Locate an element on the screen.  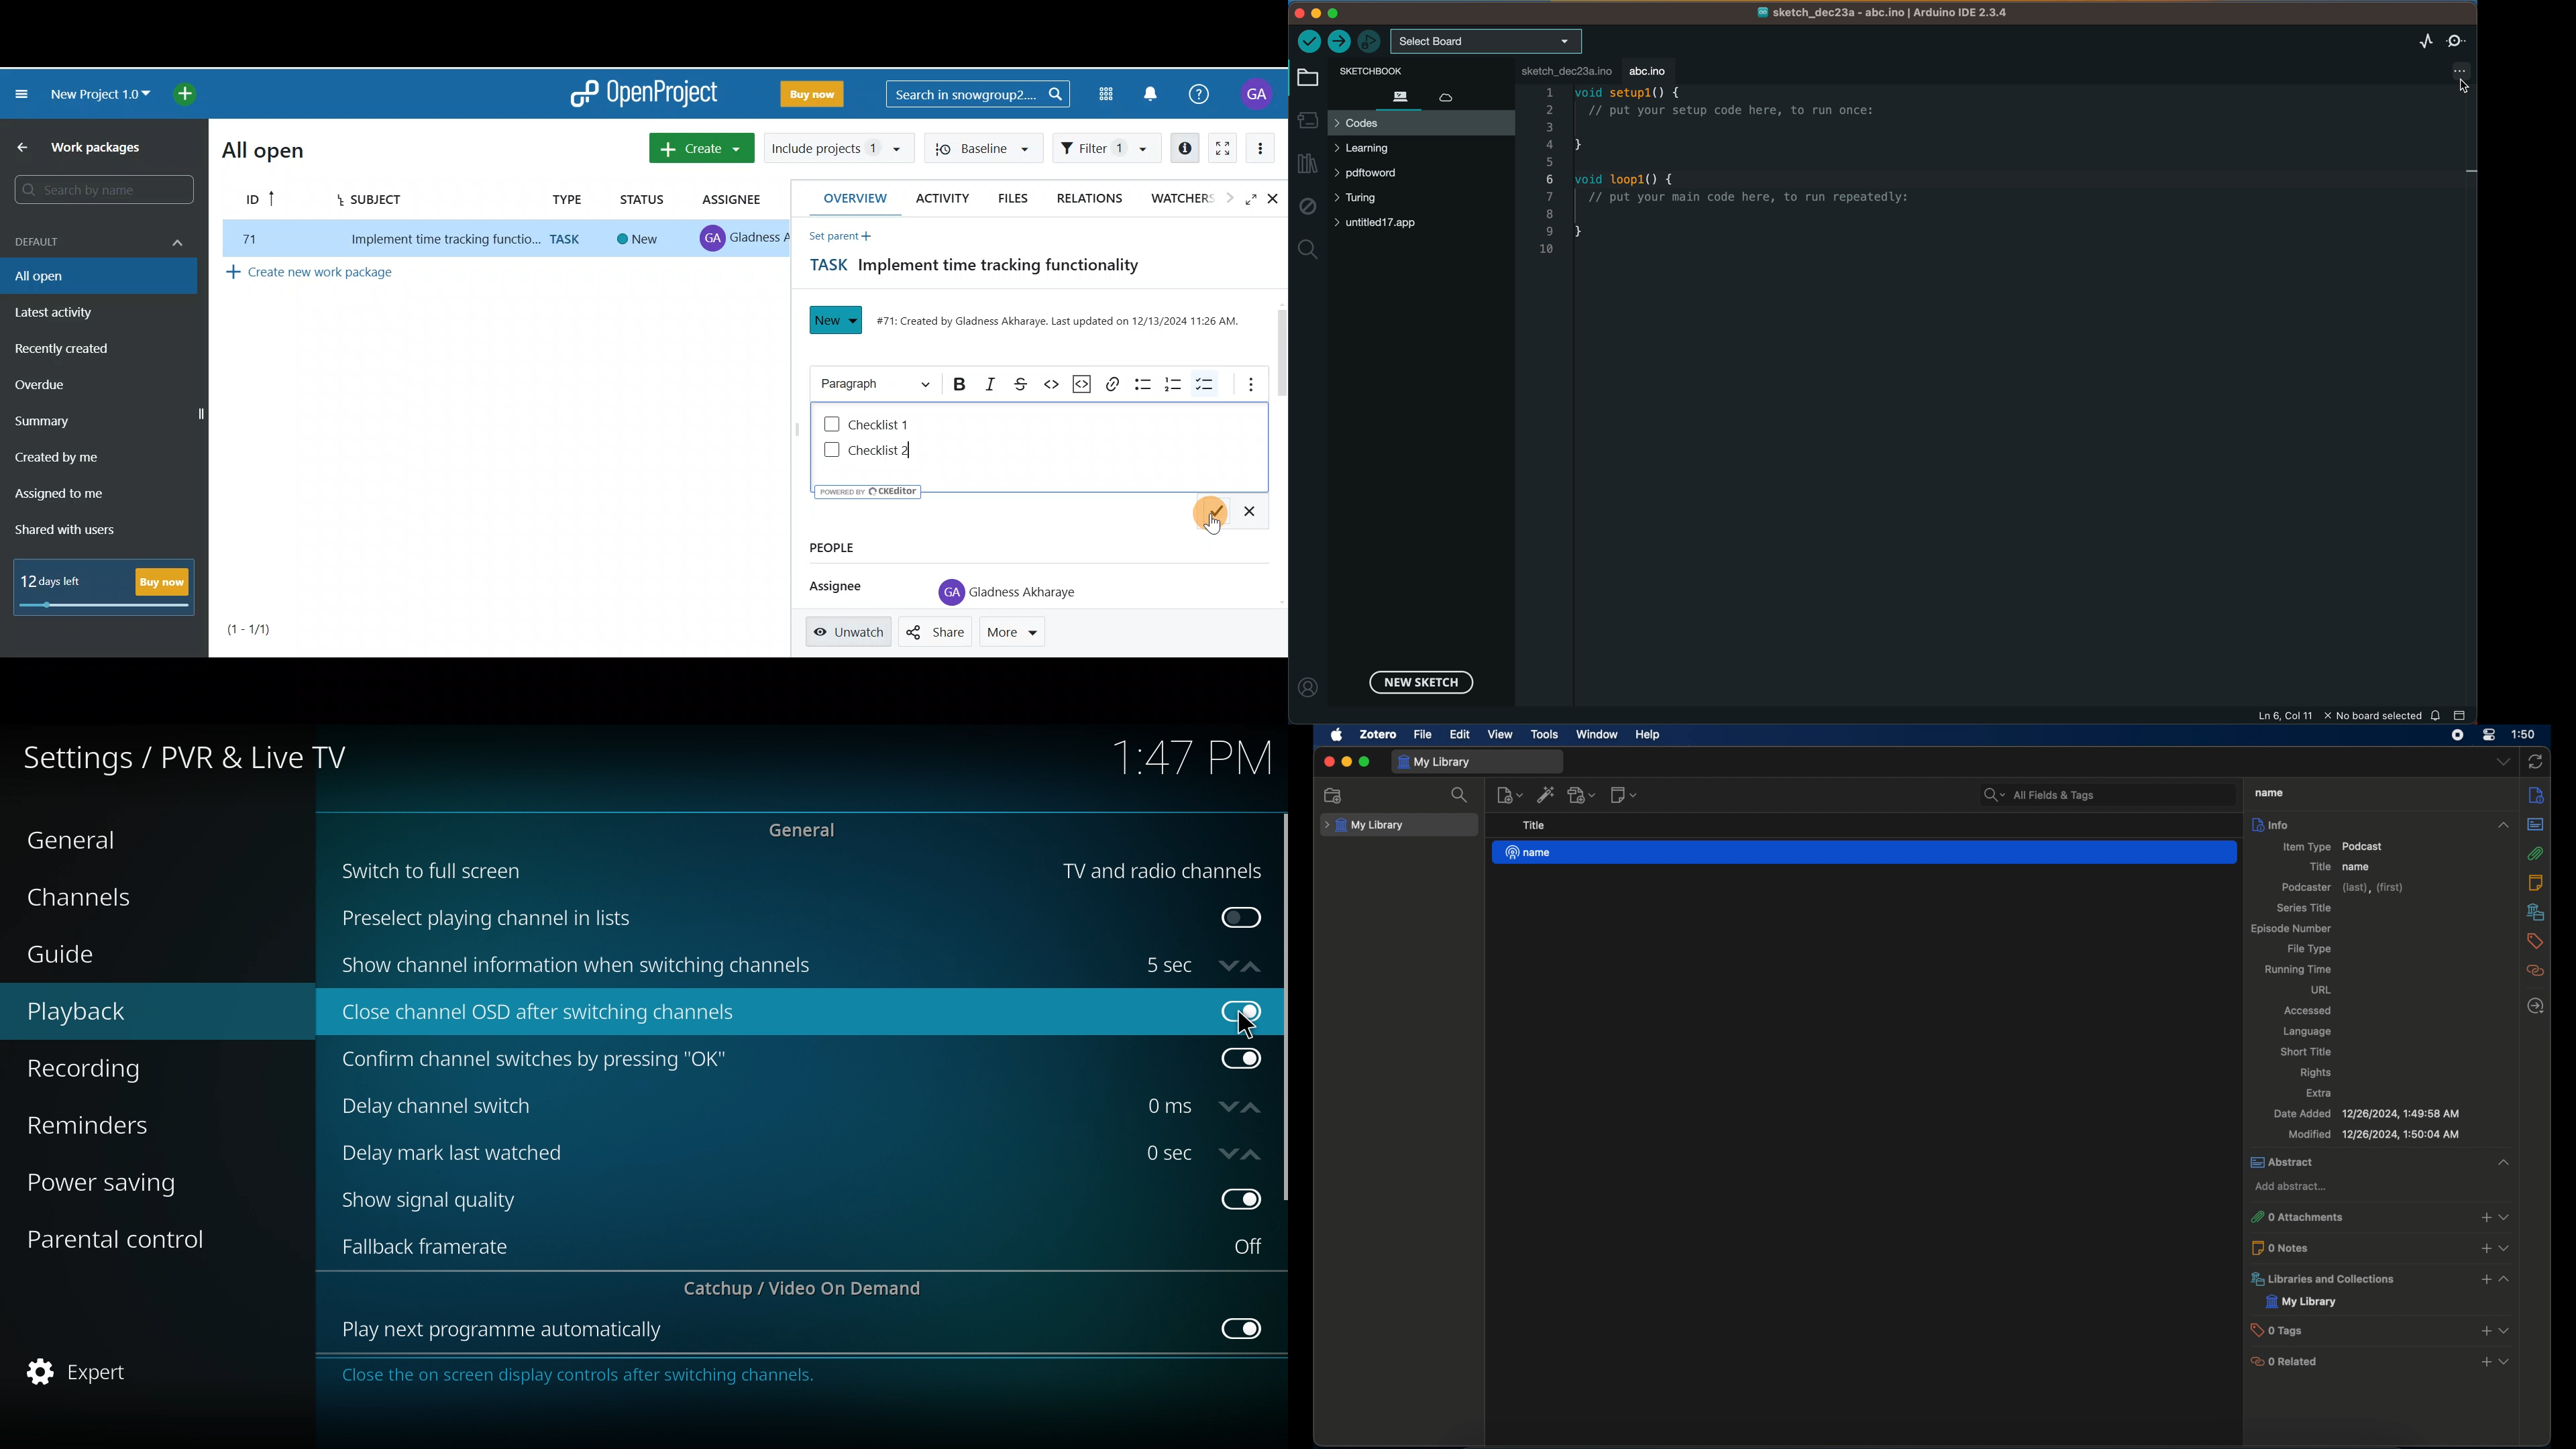
info is located at coordinates (620, 1376).